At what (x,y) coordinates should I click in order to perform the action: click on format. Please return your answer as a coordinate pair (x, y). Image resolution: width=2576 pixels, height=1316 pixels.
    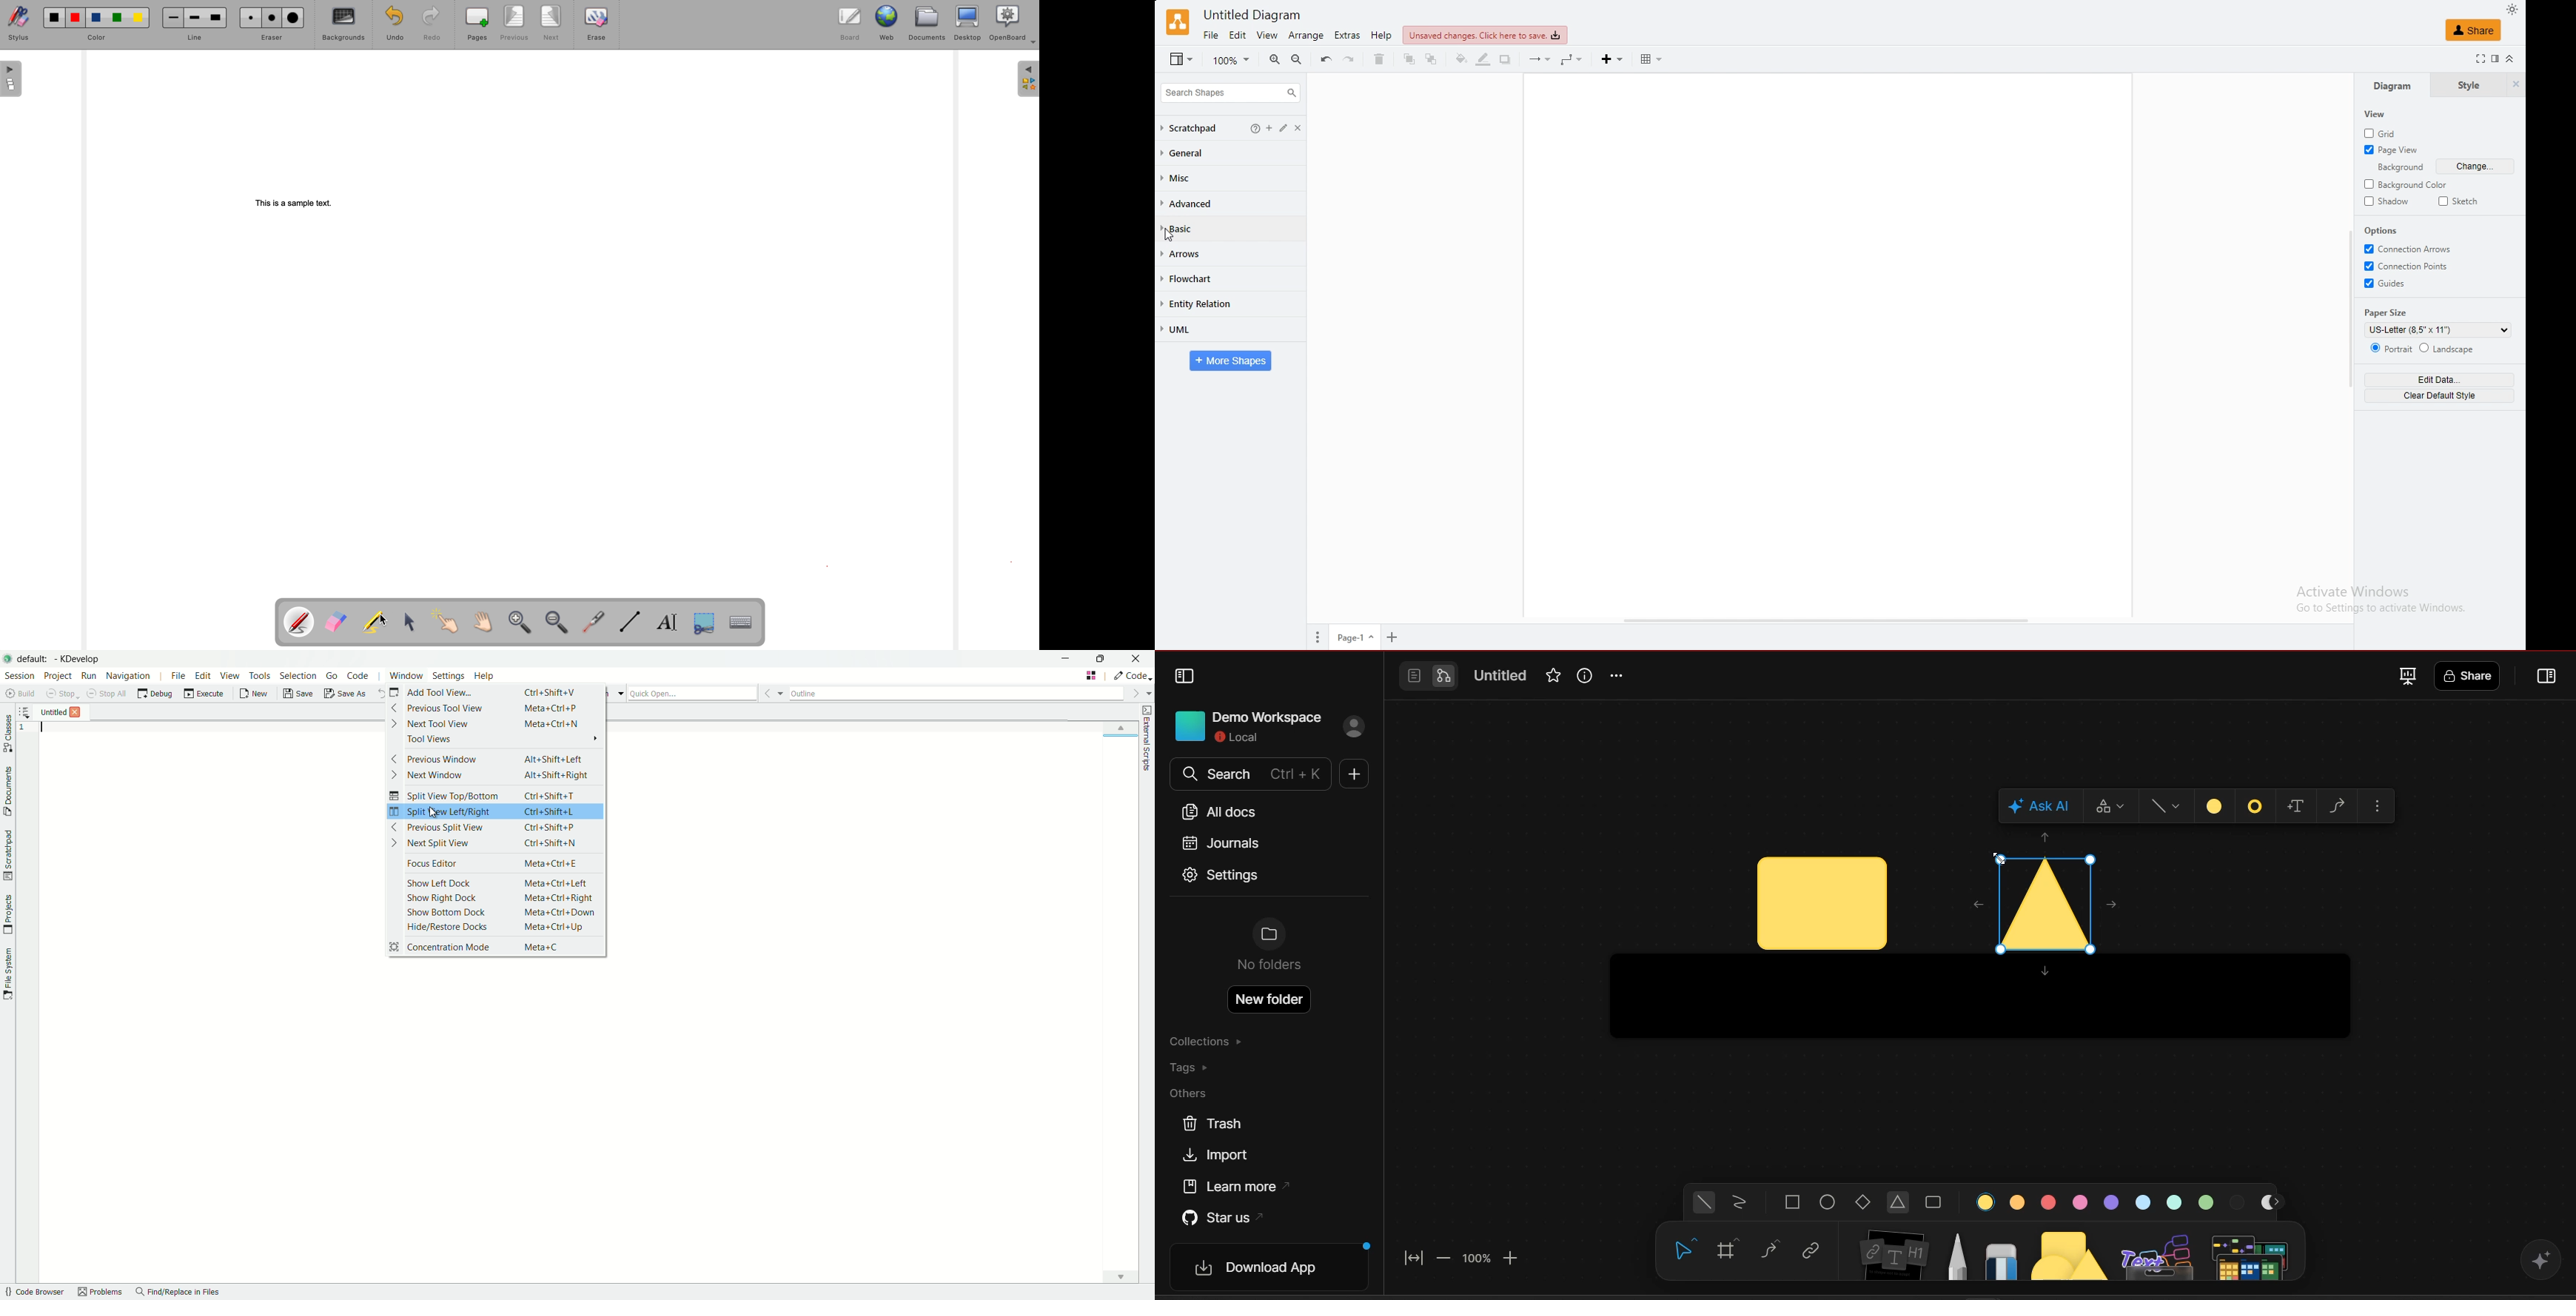
    Looking at the image, I should click on (2495, 59).